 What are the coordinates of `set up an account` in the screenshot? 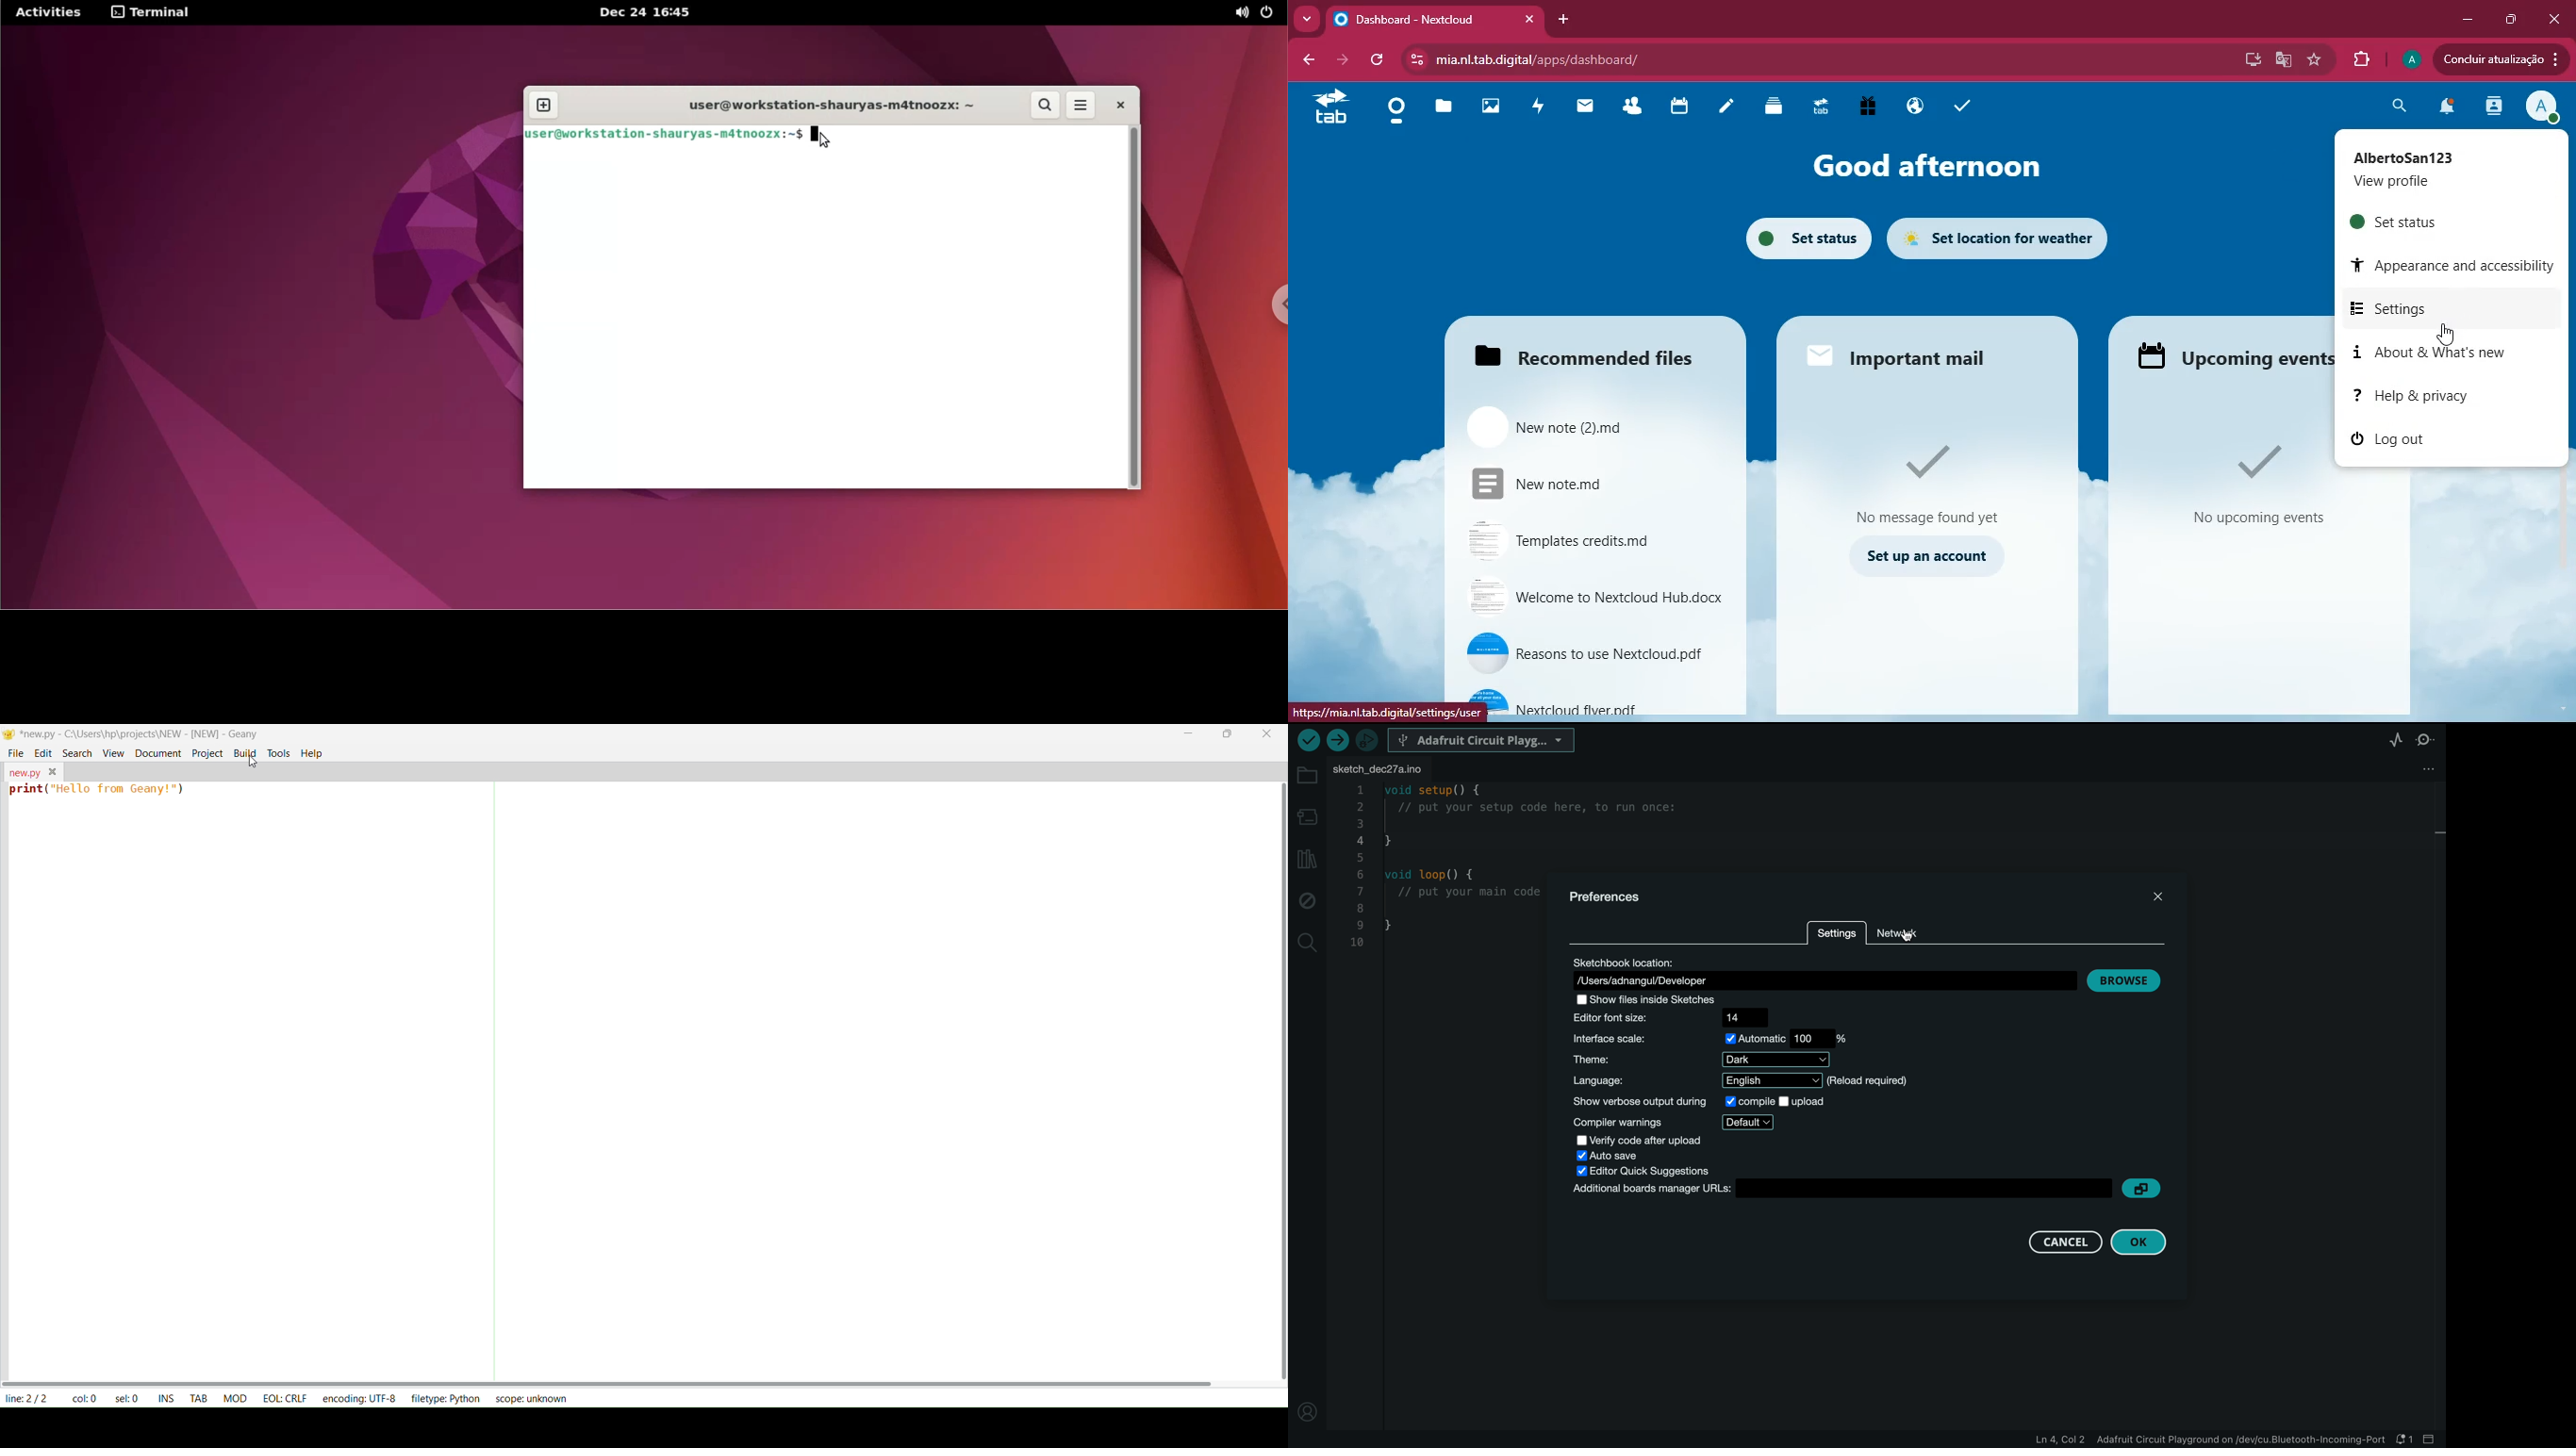 It's located at (1918, 554).